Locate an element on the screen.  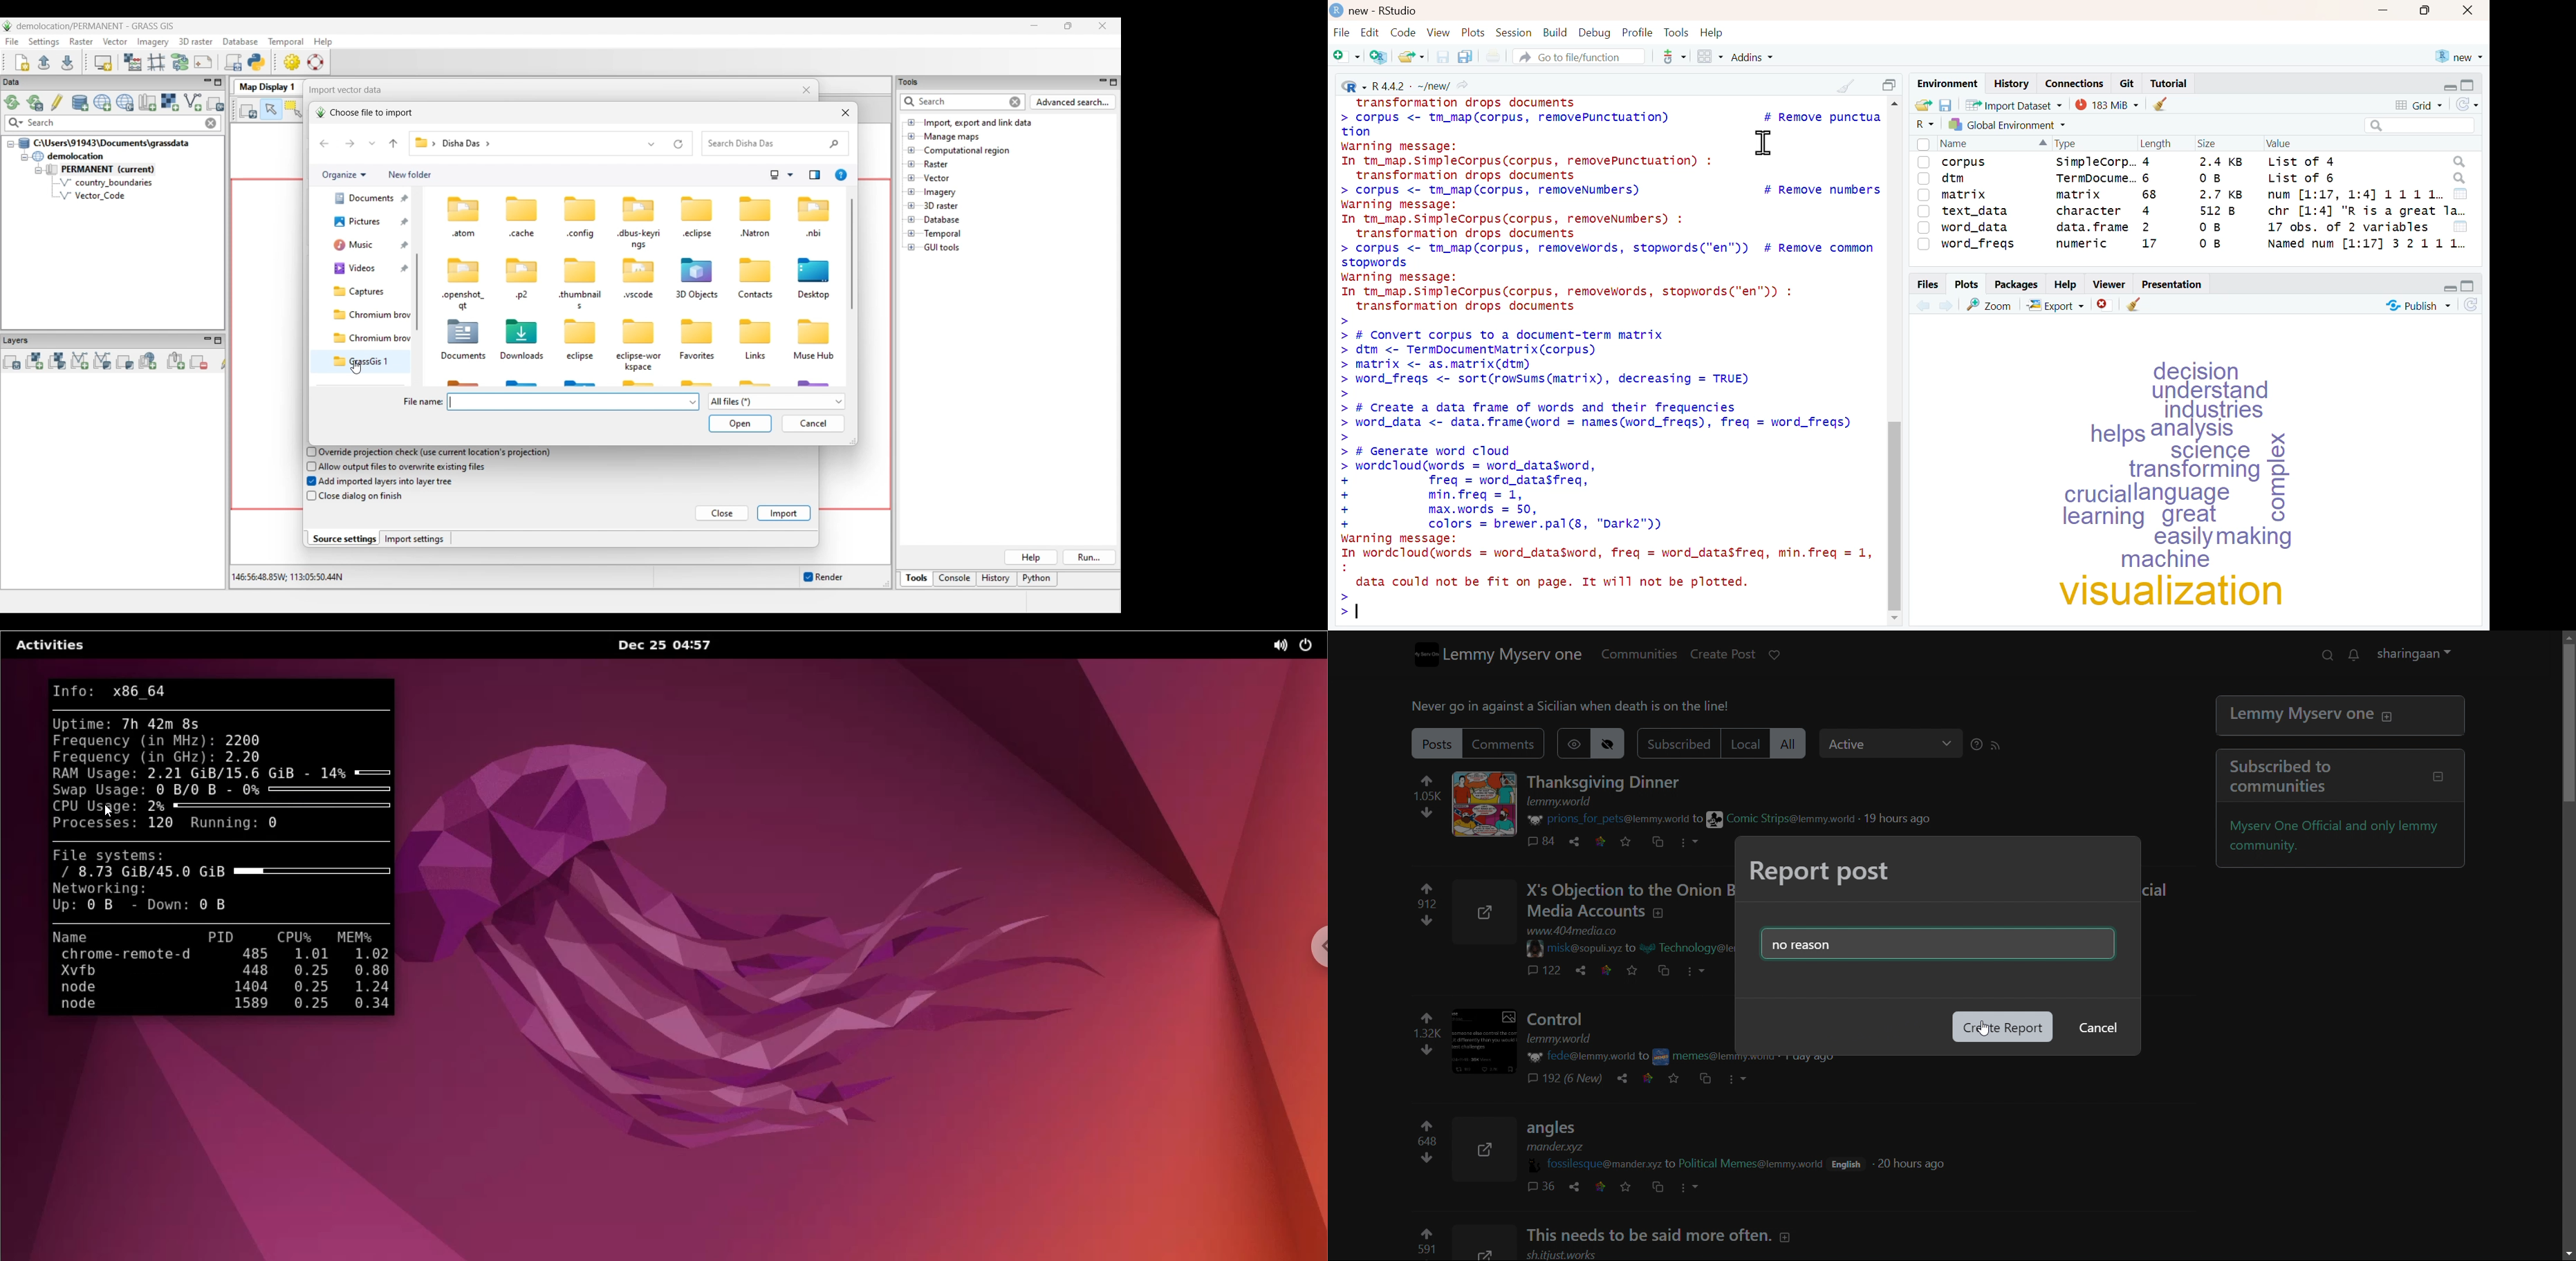
dtm is located at coordinates (1955, 179).